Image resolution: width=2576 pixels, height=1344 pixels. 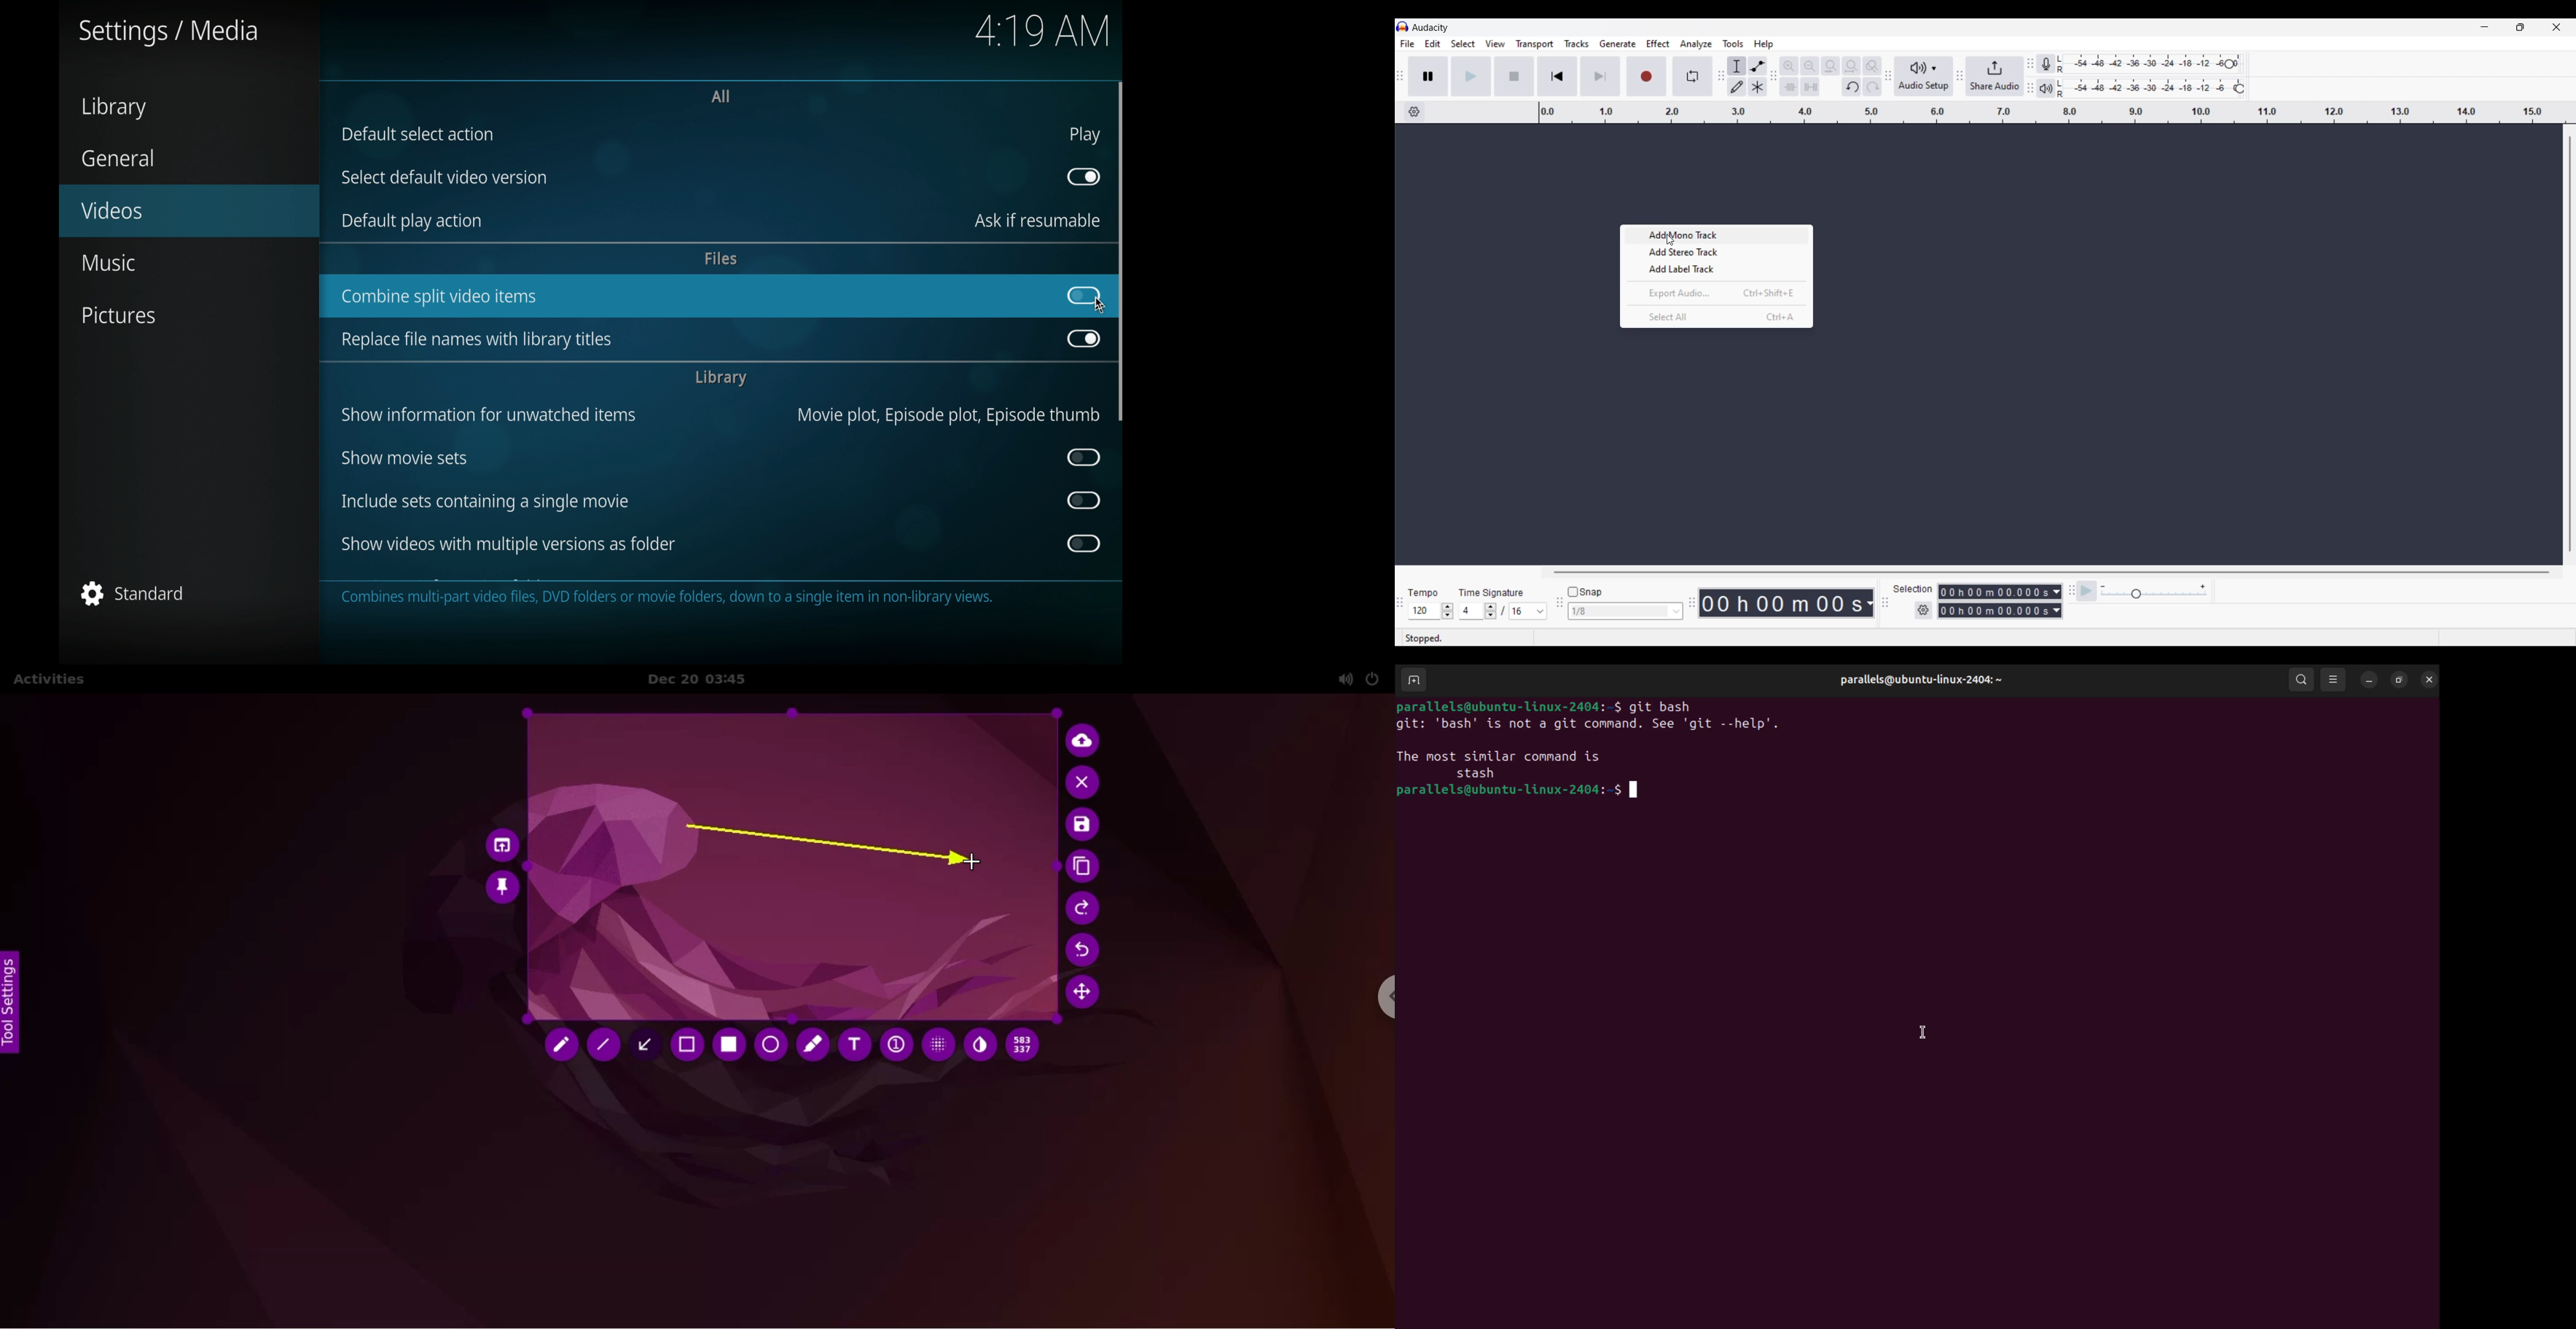 What do you see at coordinates (1430, 27) in the screenshot?
I see `Software name` at bounding box center [1430, 27].